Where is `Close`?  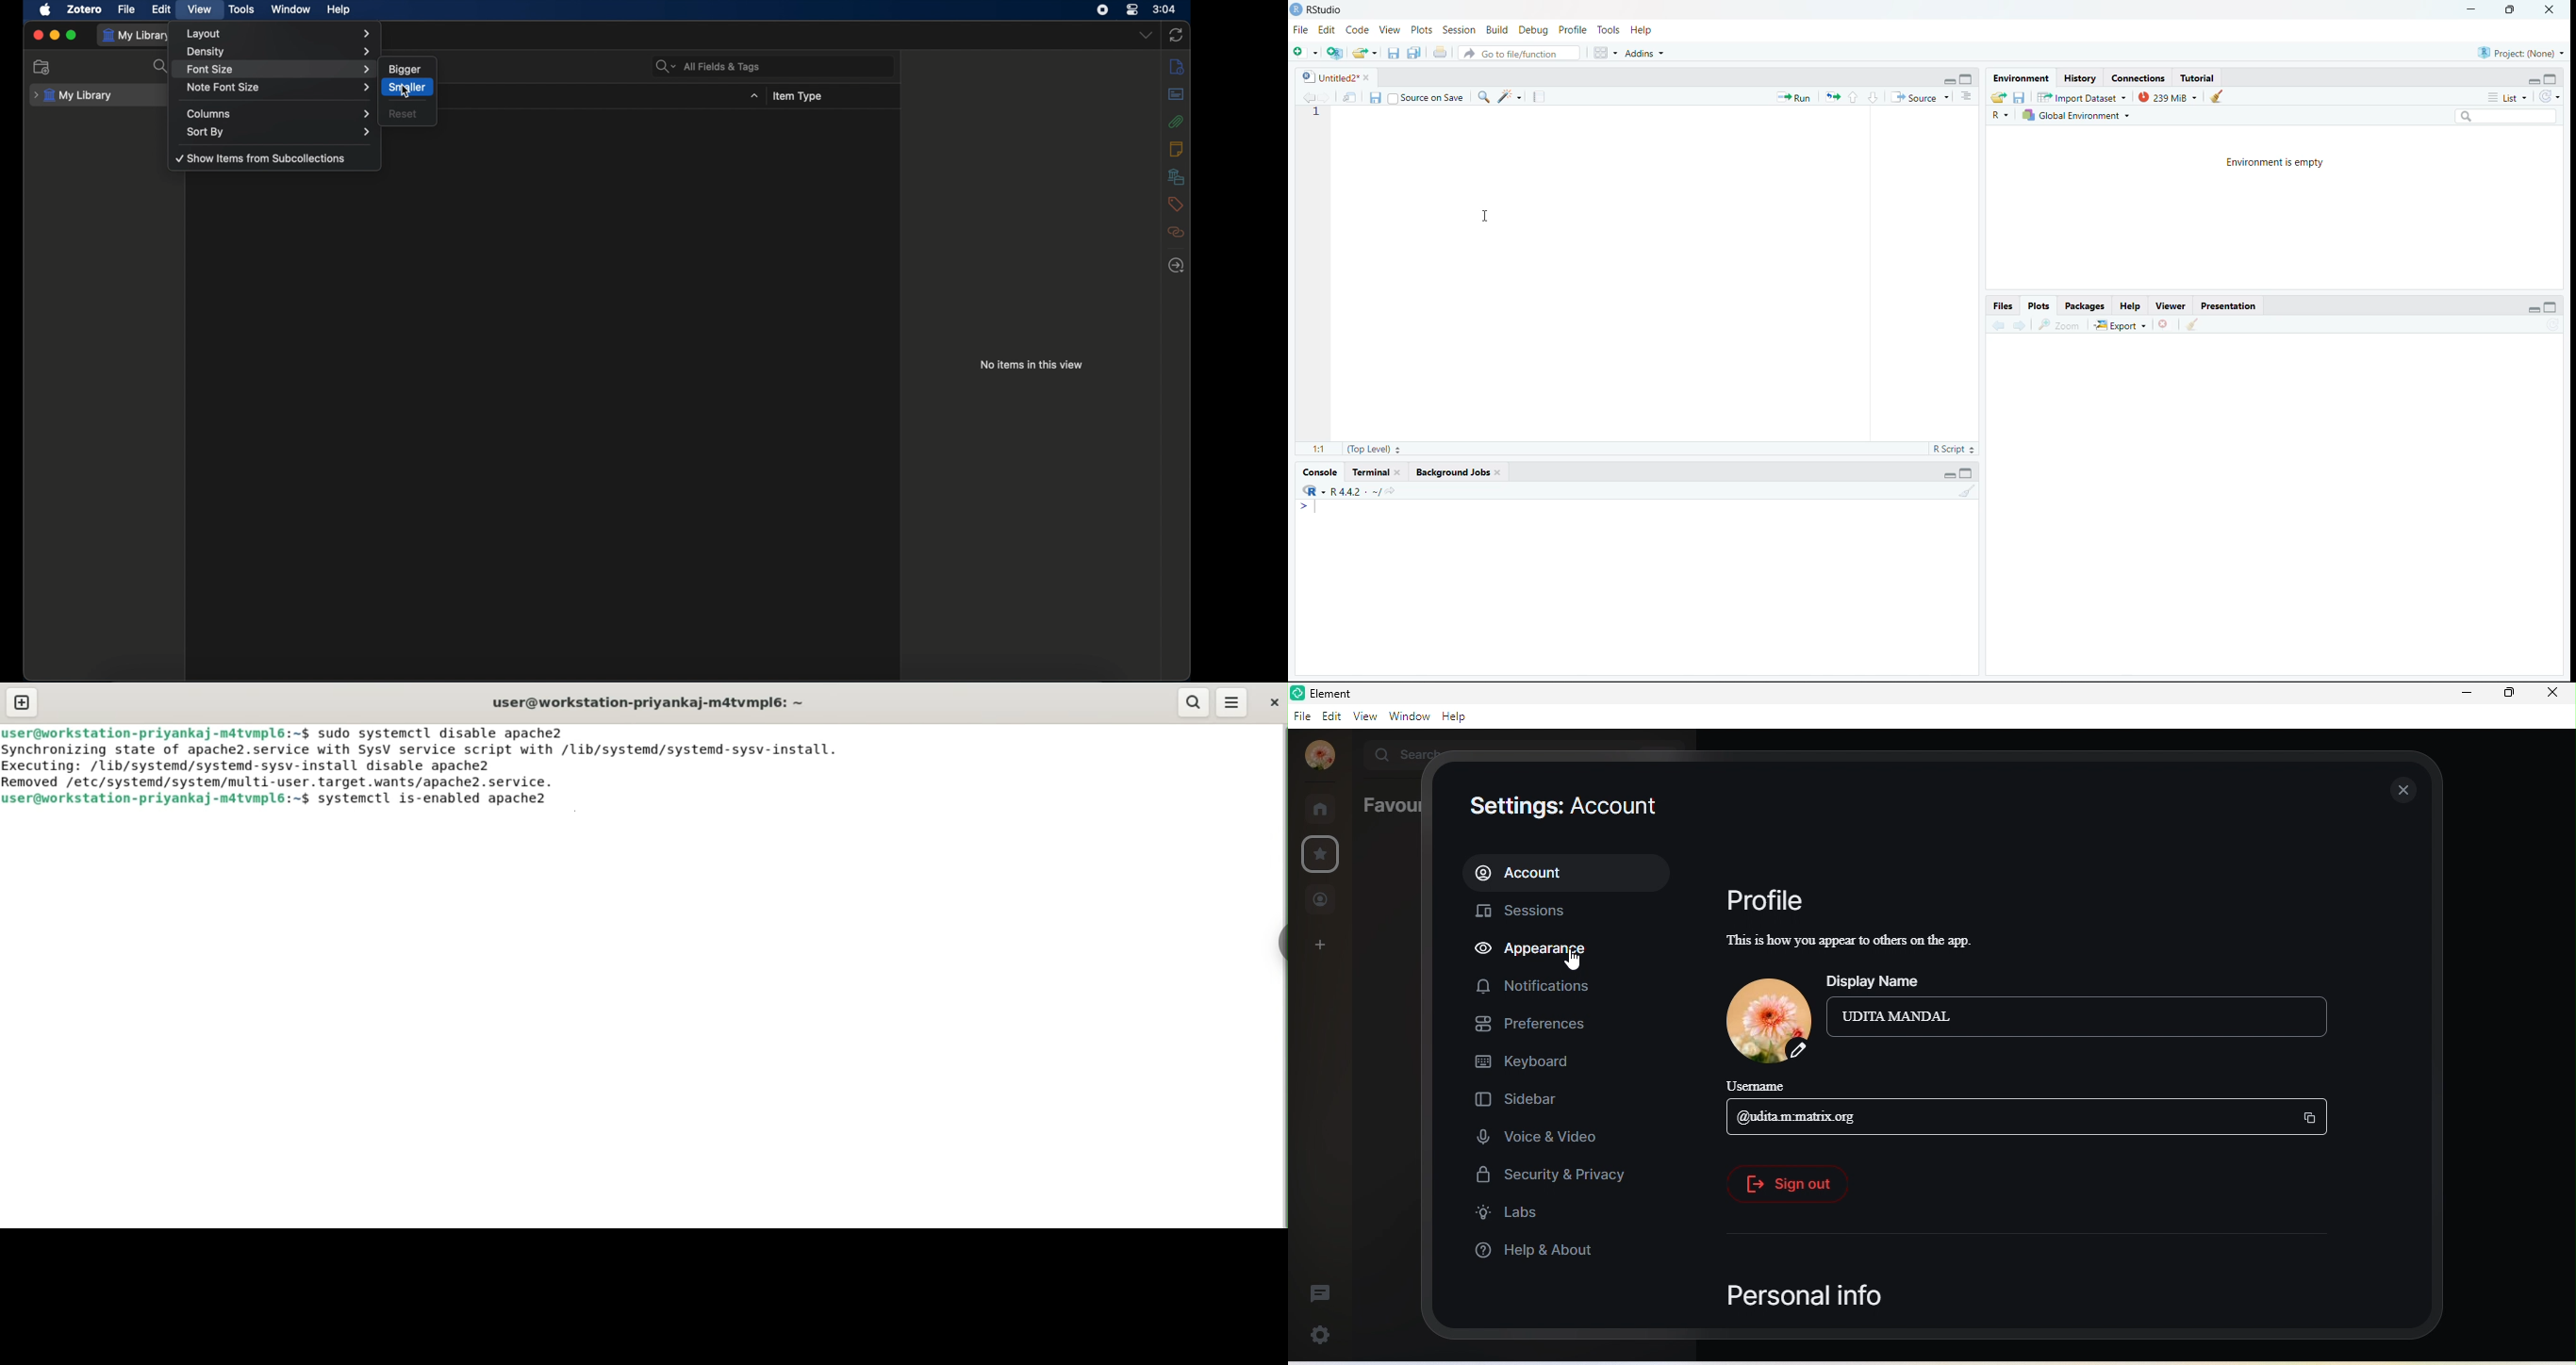
Close is located at coordinates (2165, 324).